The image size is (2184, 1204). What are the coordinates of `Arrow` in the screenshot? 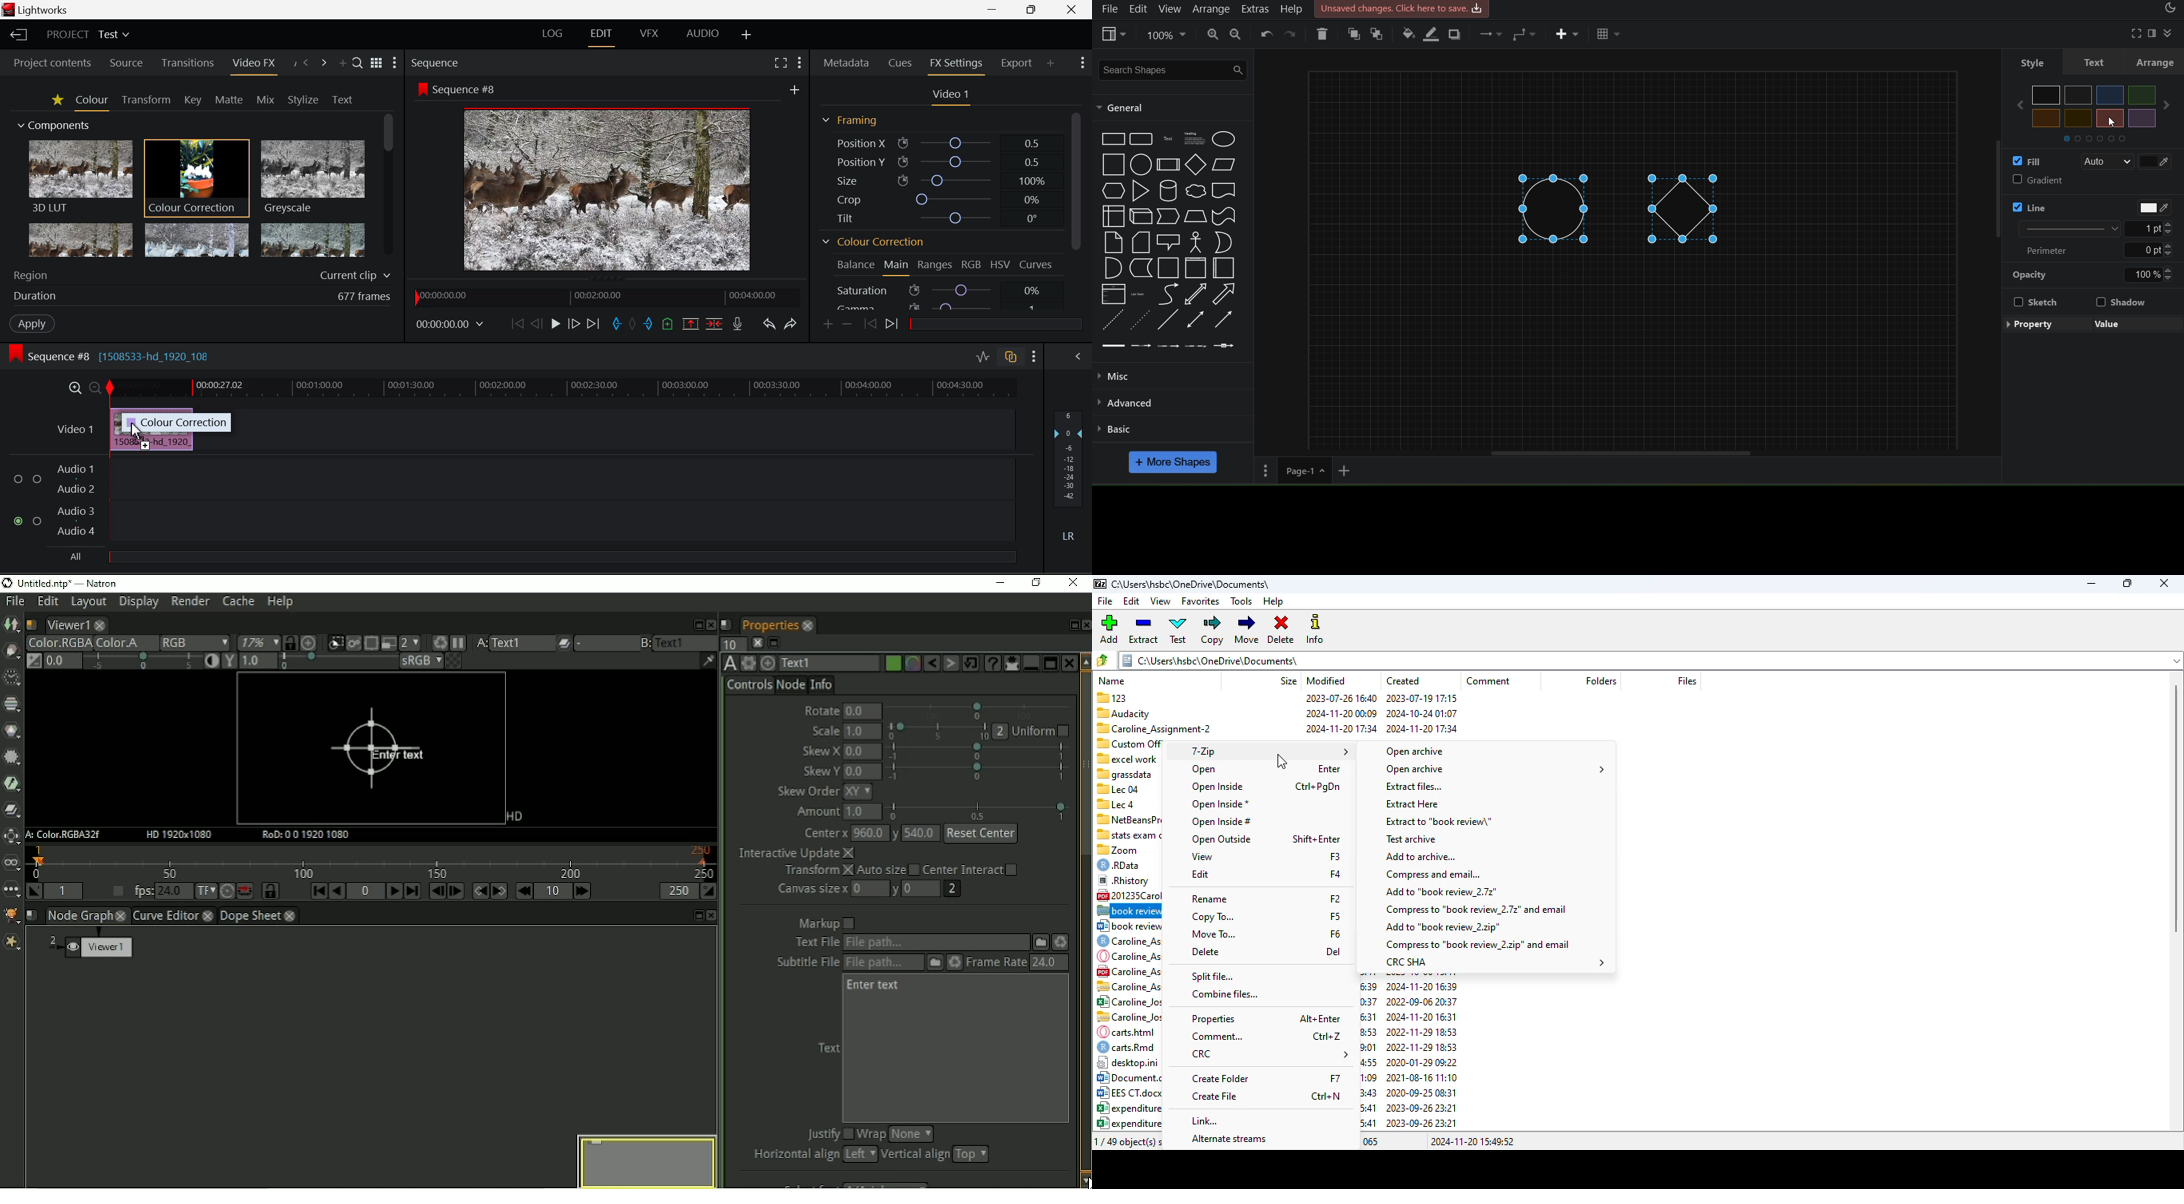 It's located at (1226, 295).